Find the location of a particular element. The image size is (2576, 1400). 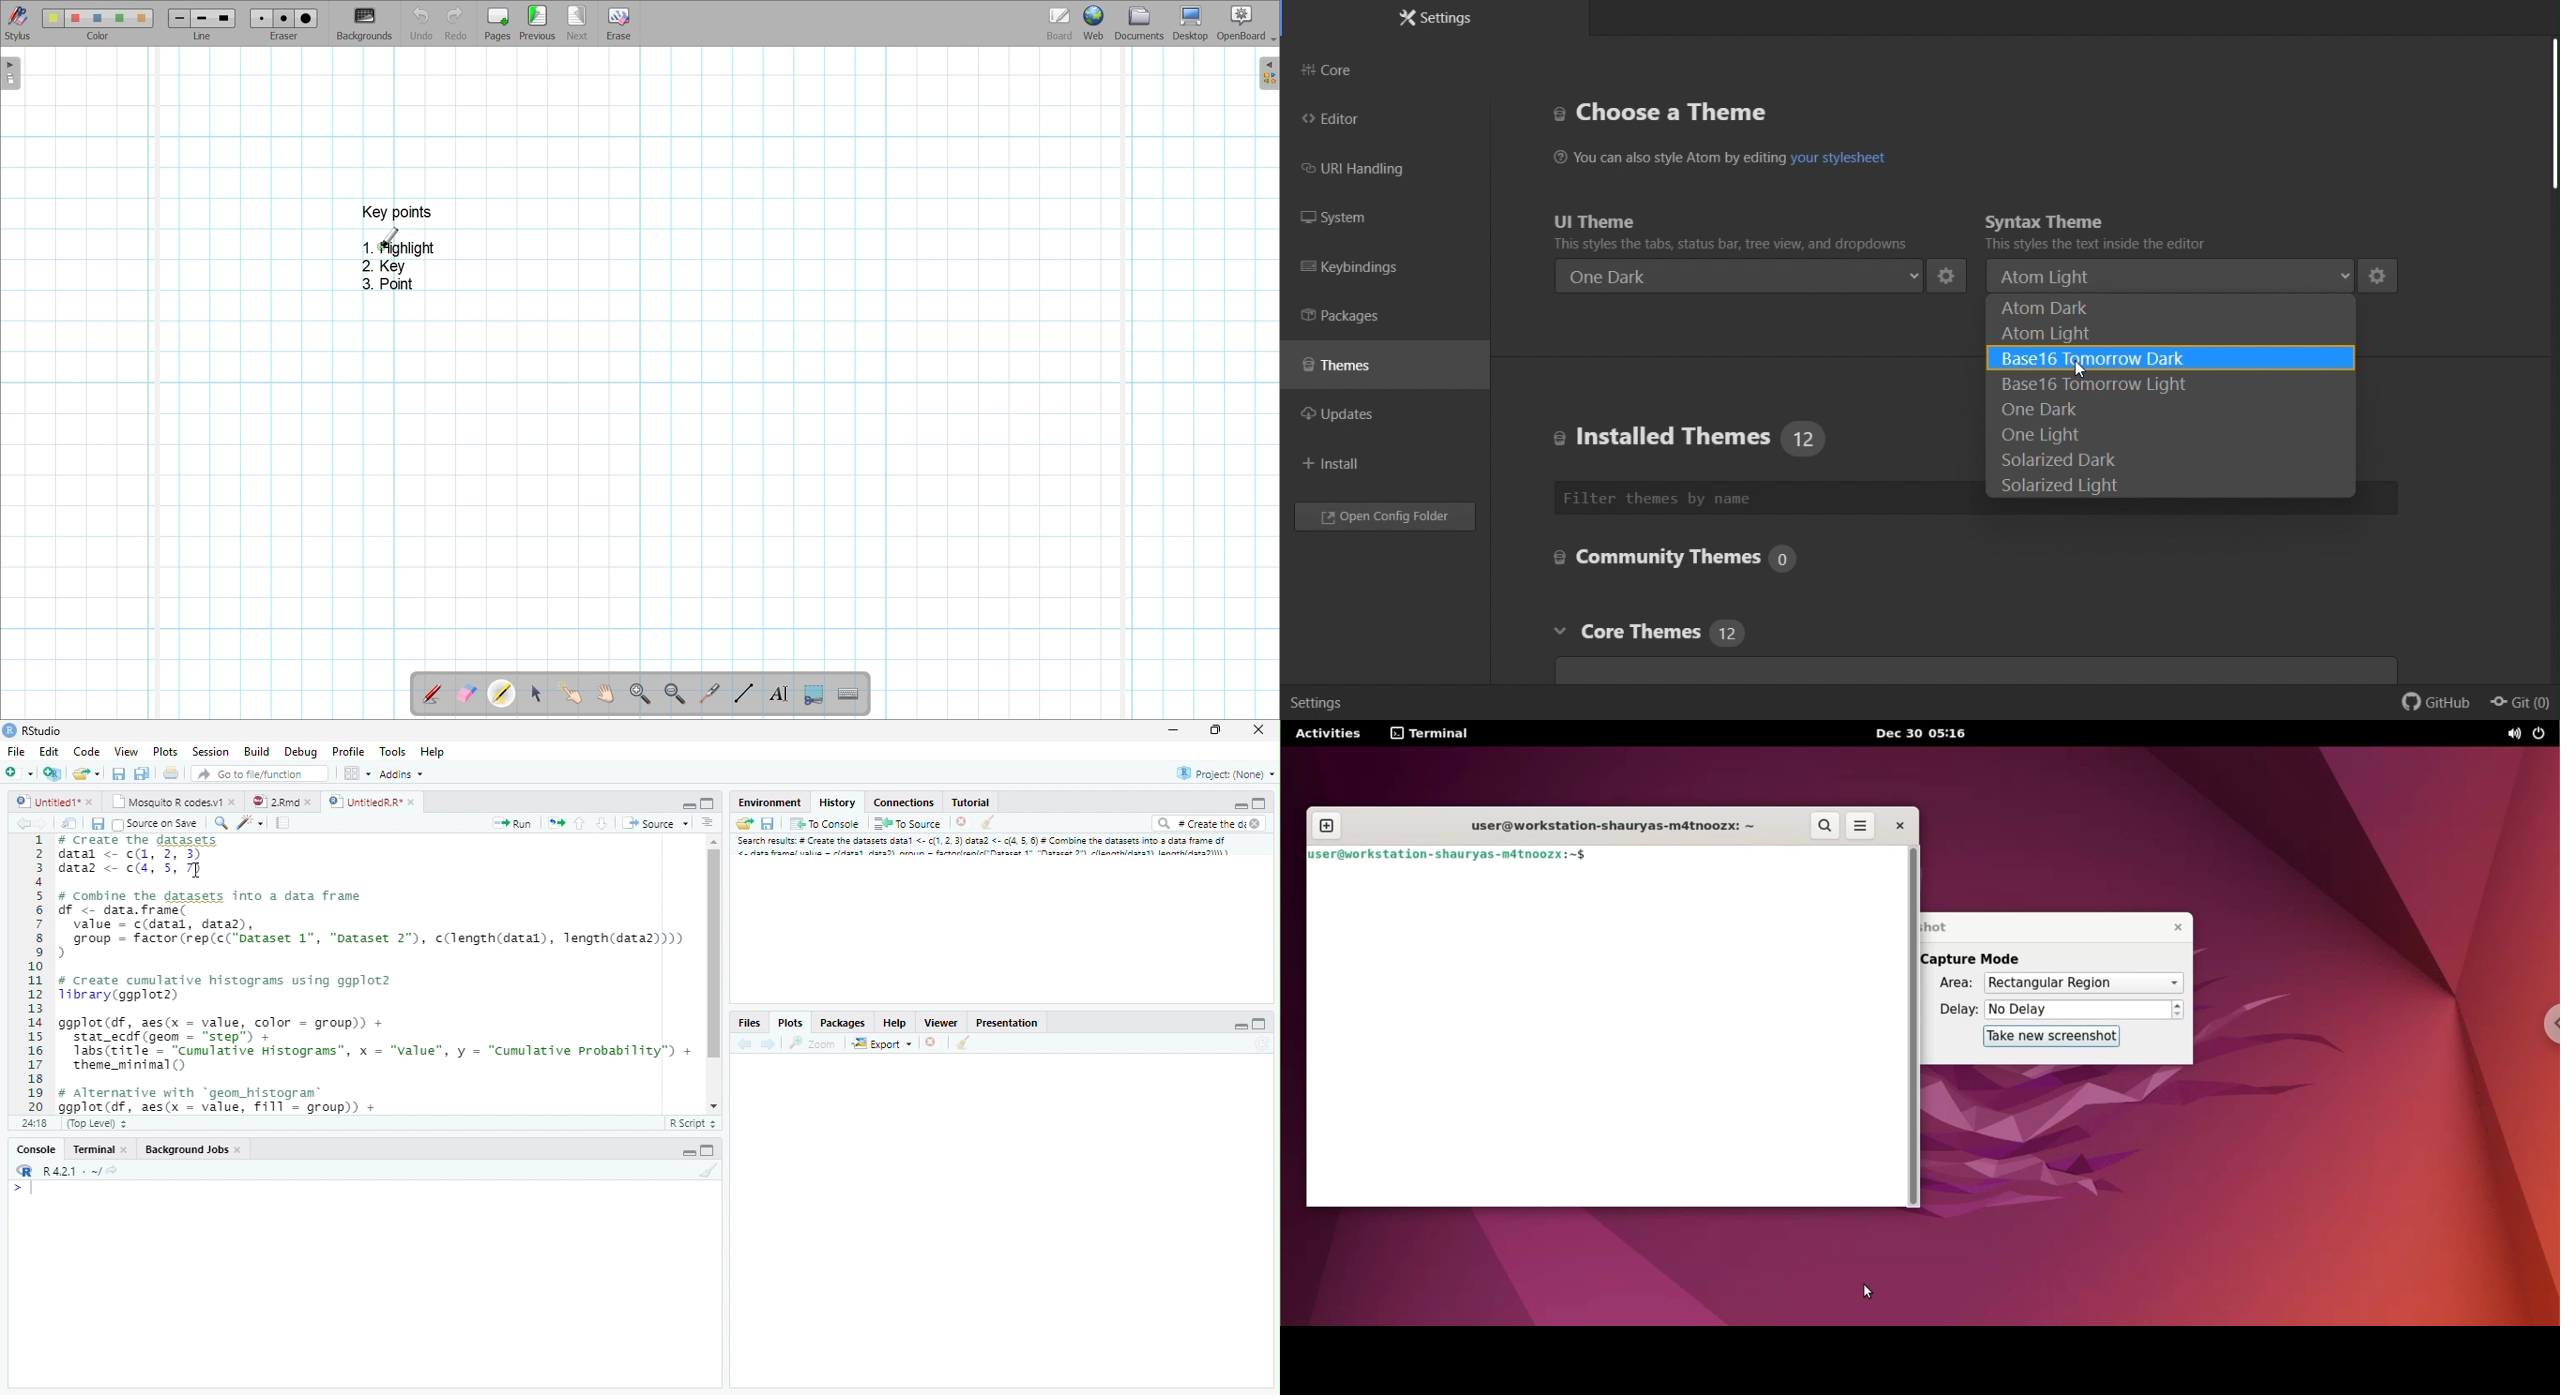

History is located at coordinates (837, 802).